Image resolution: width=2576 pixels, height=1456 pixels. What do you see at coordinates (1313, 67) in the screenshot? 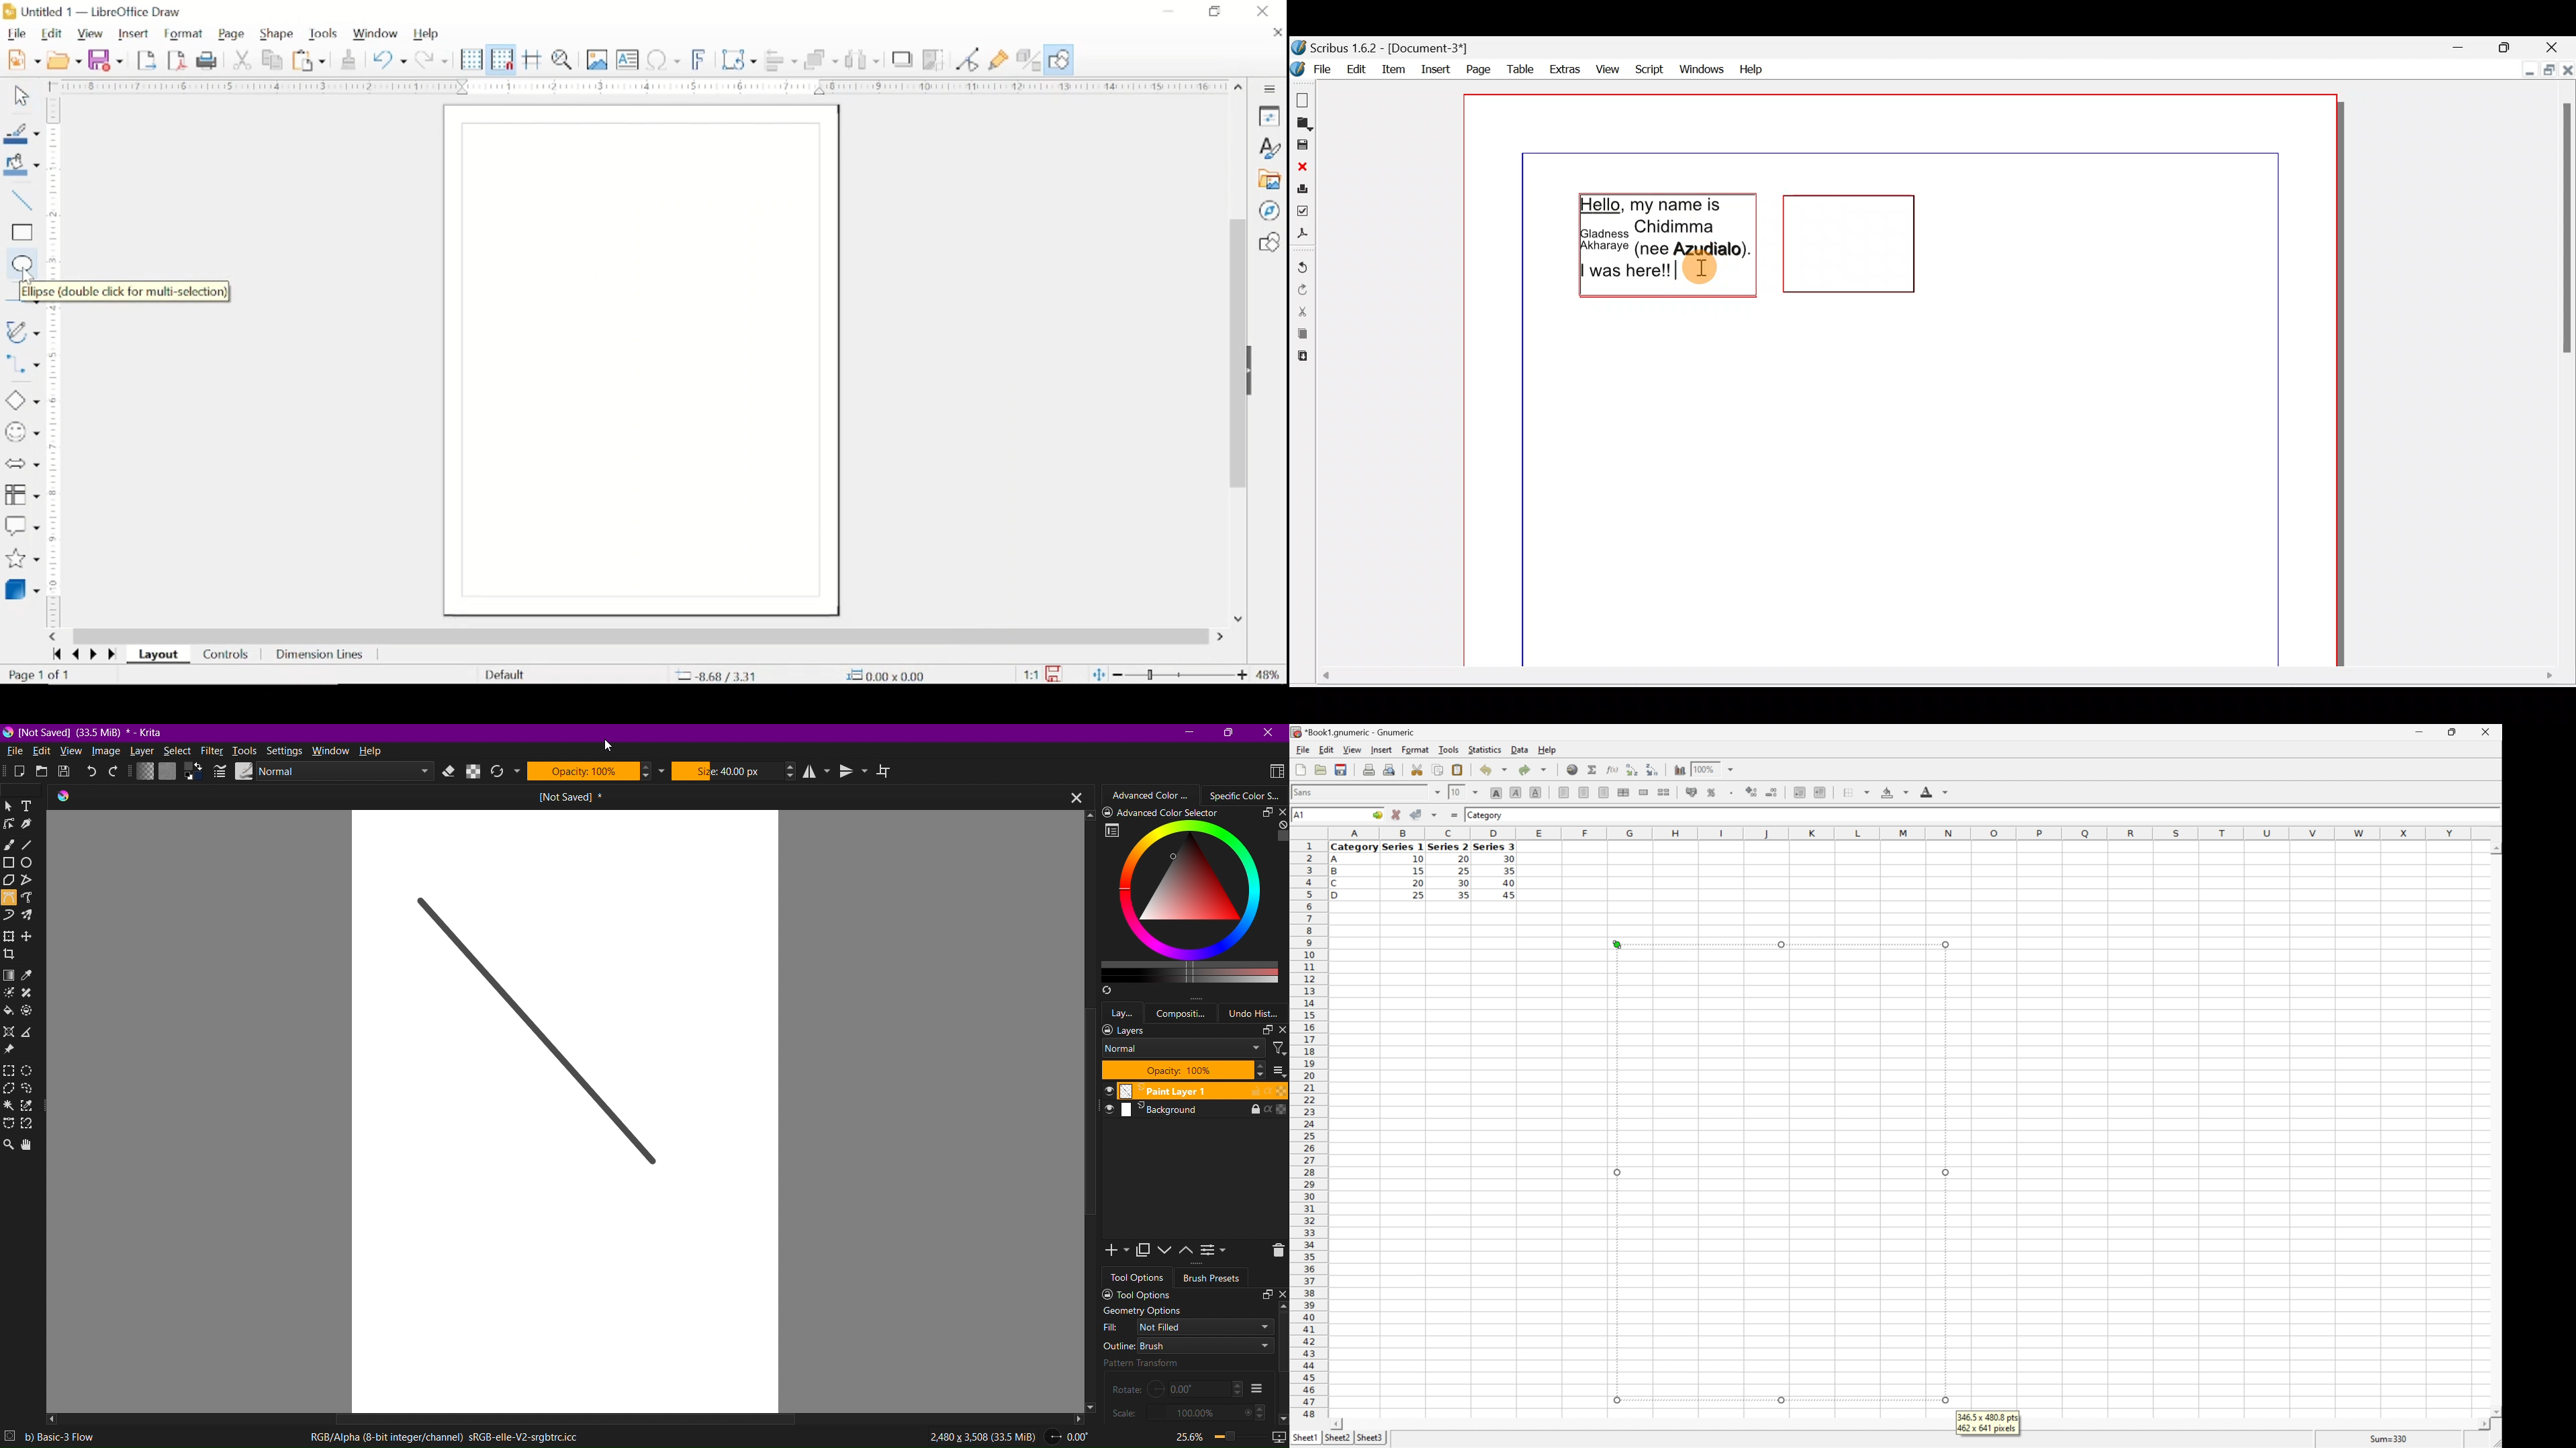
I see `File` at bounding box center [1313, 67].